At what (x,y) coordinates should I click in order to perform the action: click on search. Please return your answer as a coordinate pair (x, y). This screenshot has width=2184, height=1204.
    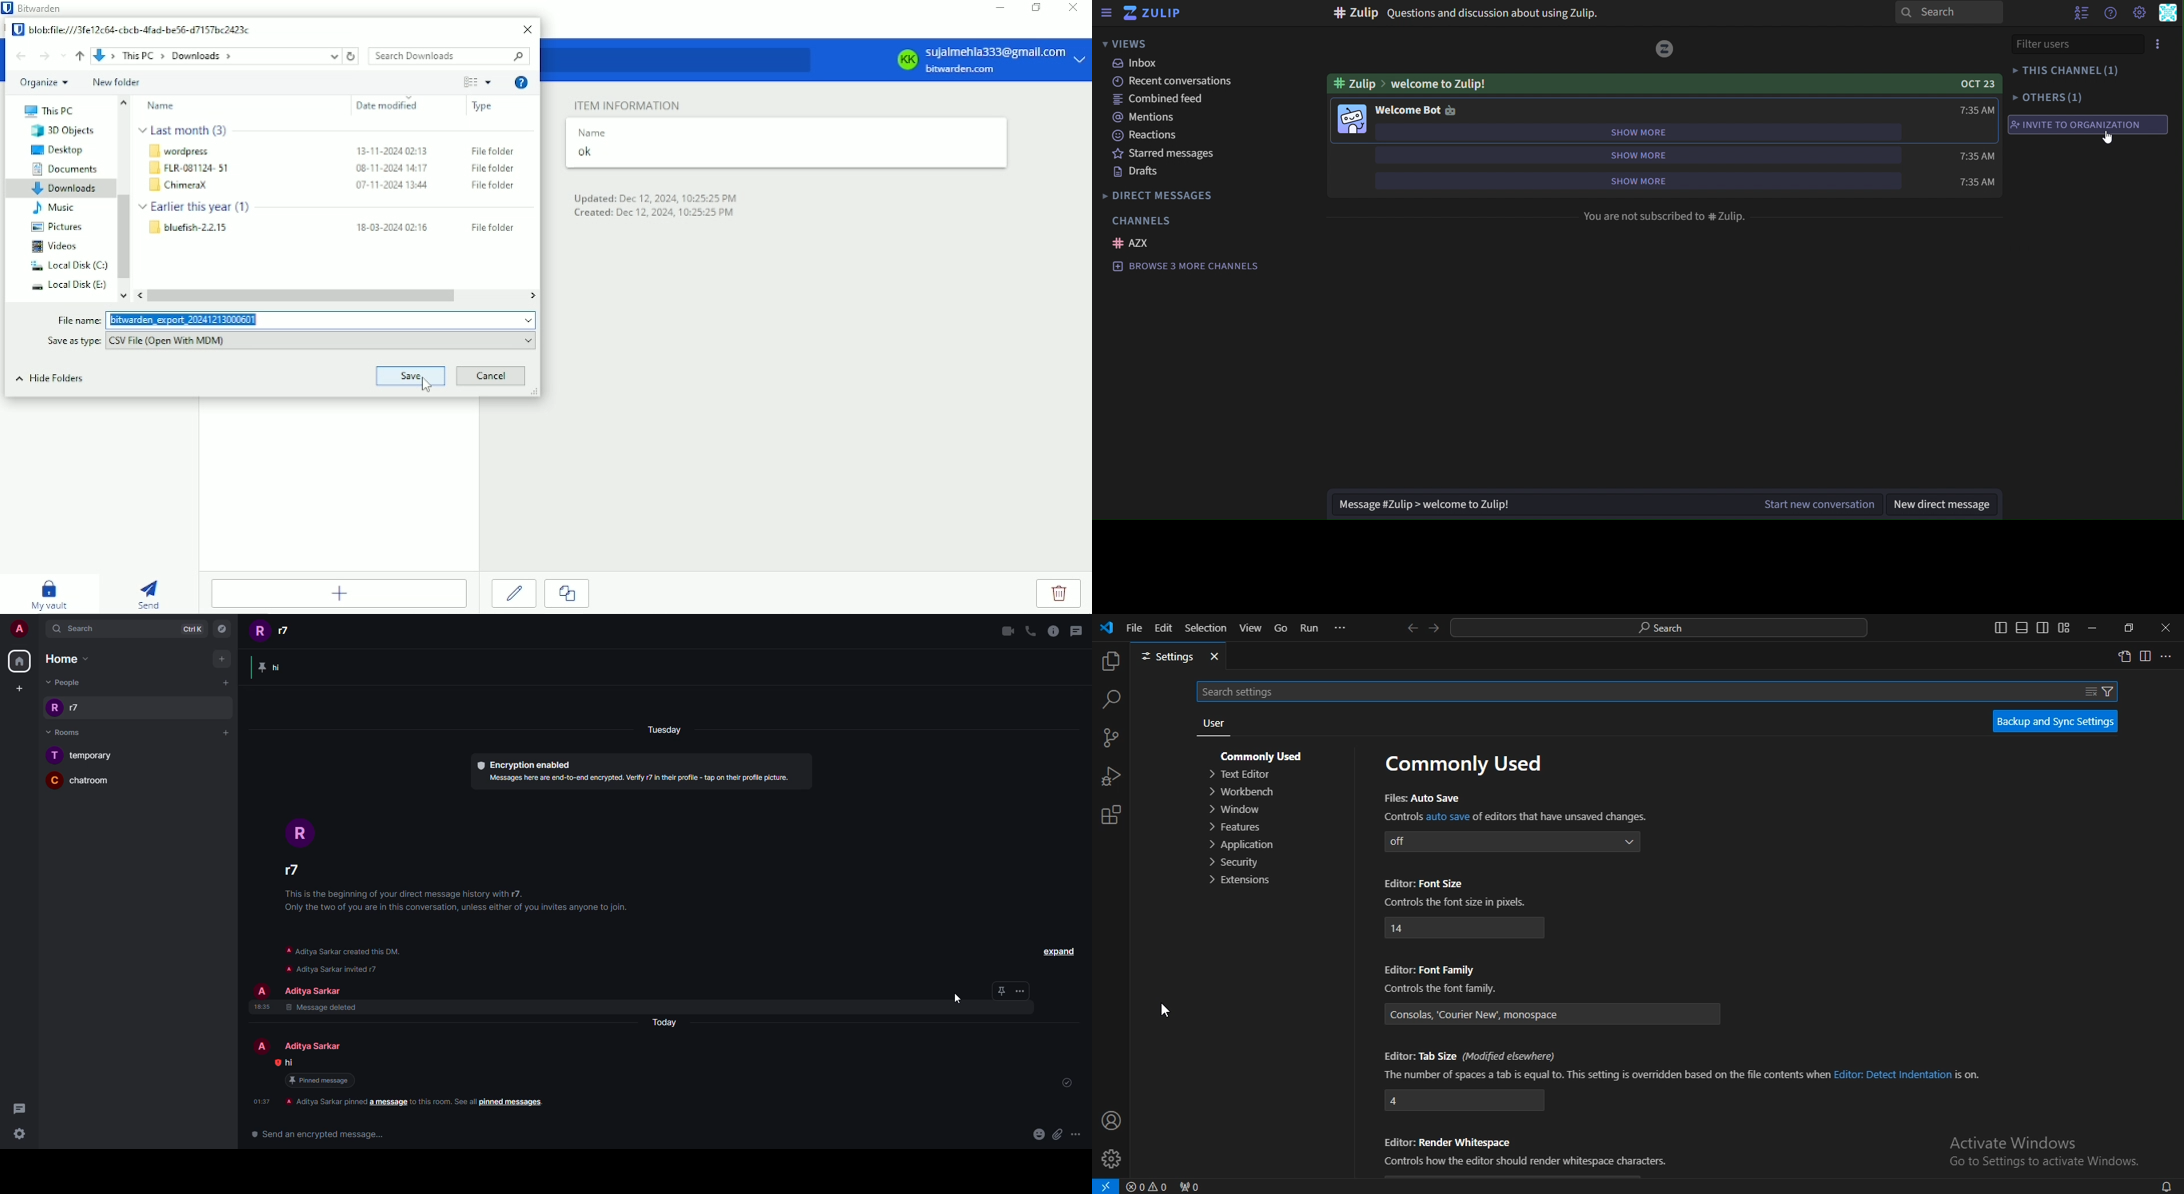
    Looking at the image, I should click on (77, 628).